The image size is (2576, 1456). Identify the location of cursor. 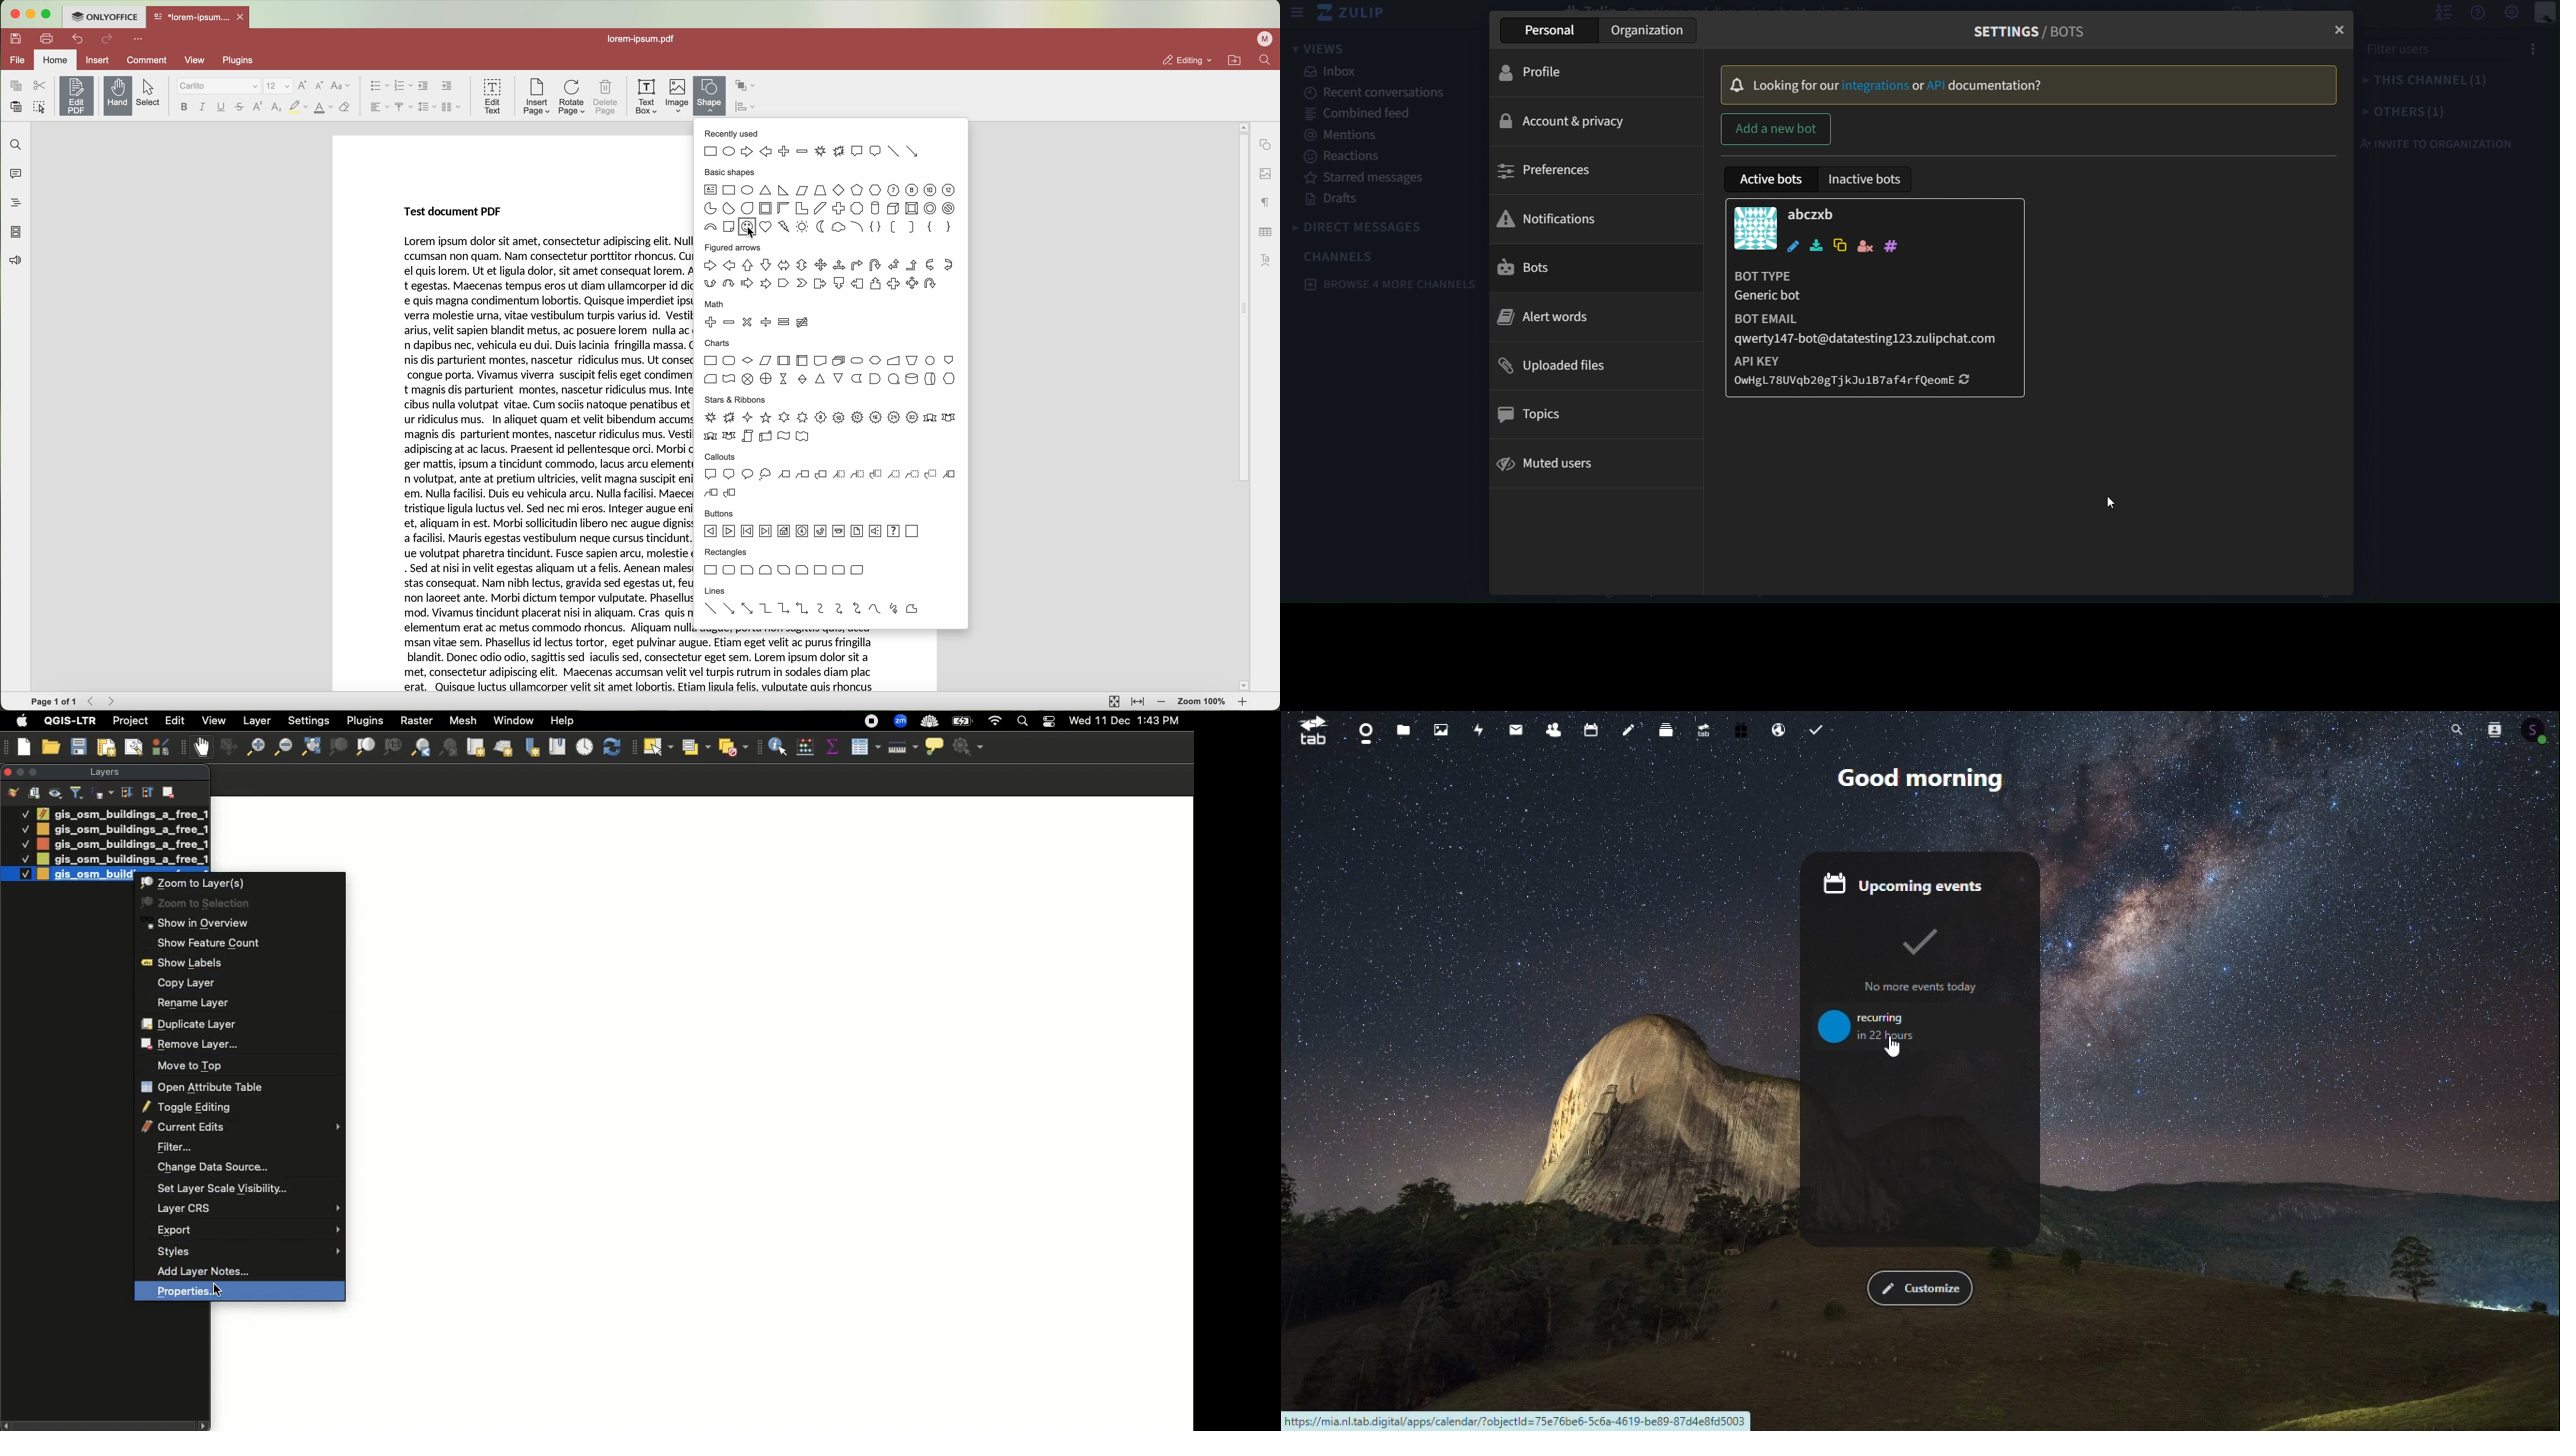
(1897, 1049).